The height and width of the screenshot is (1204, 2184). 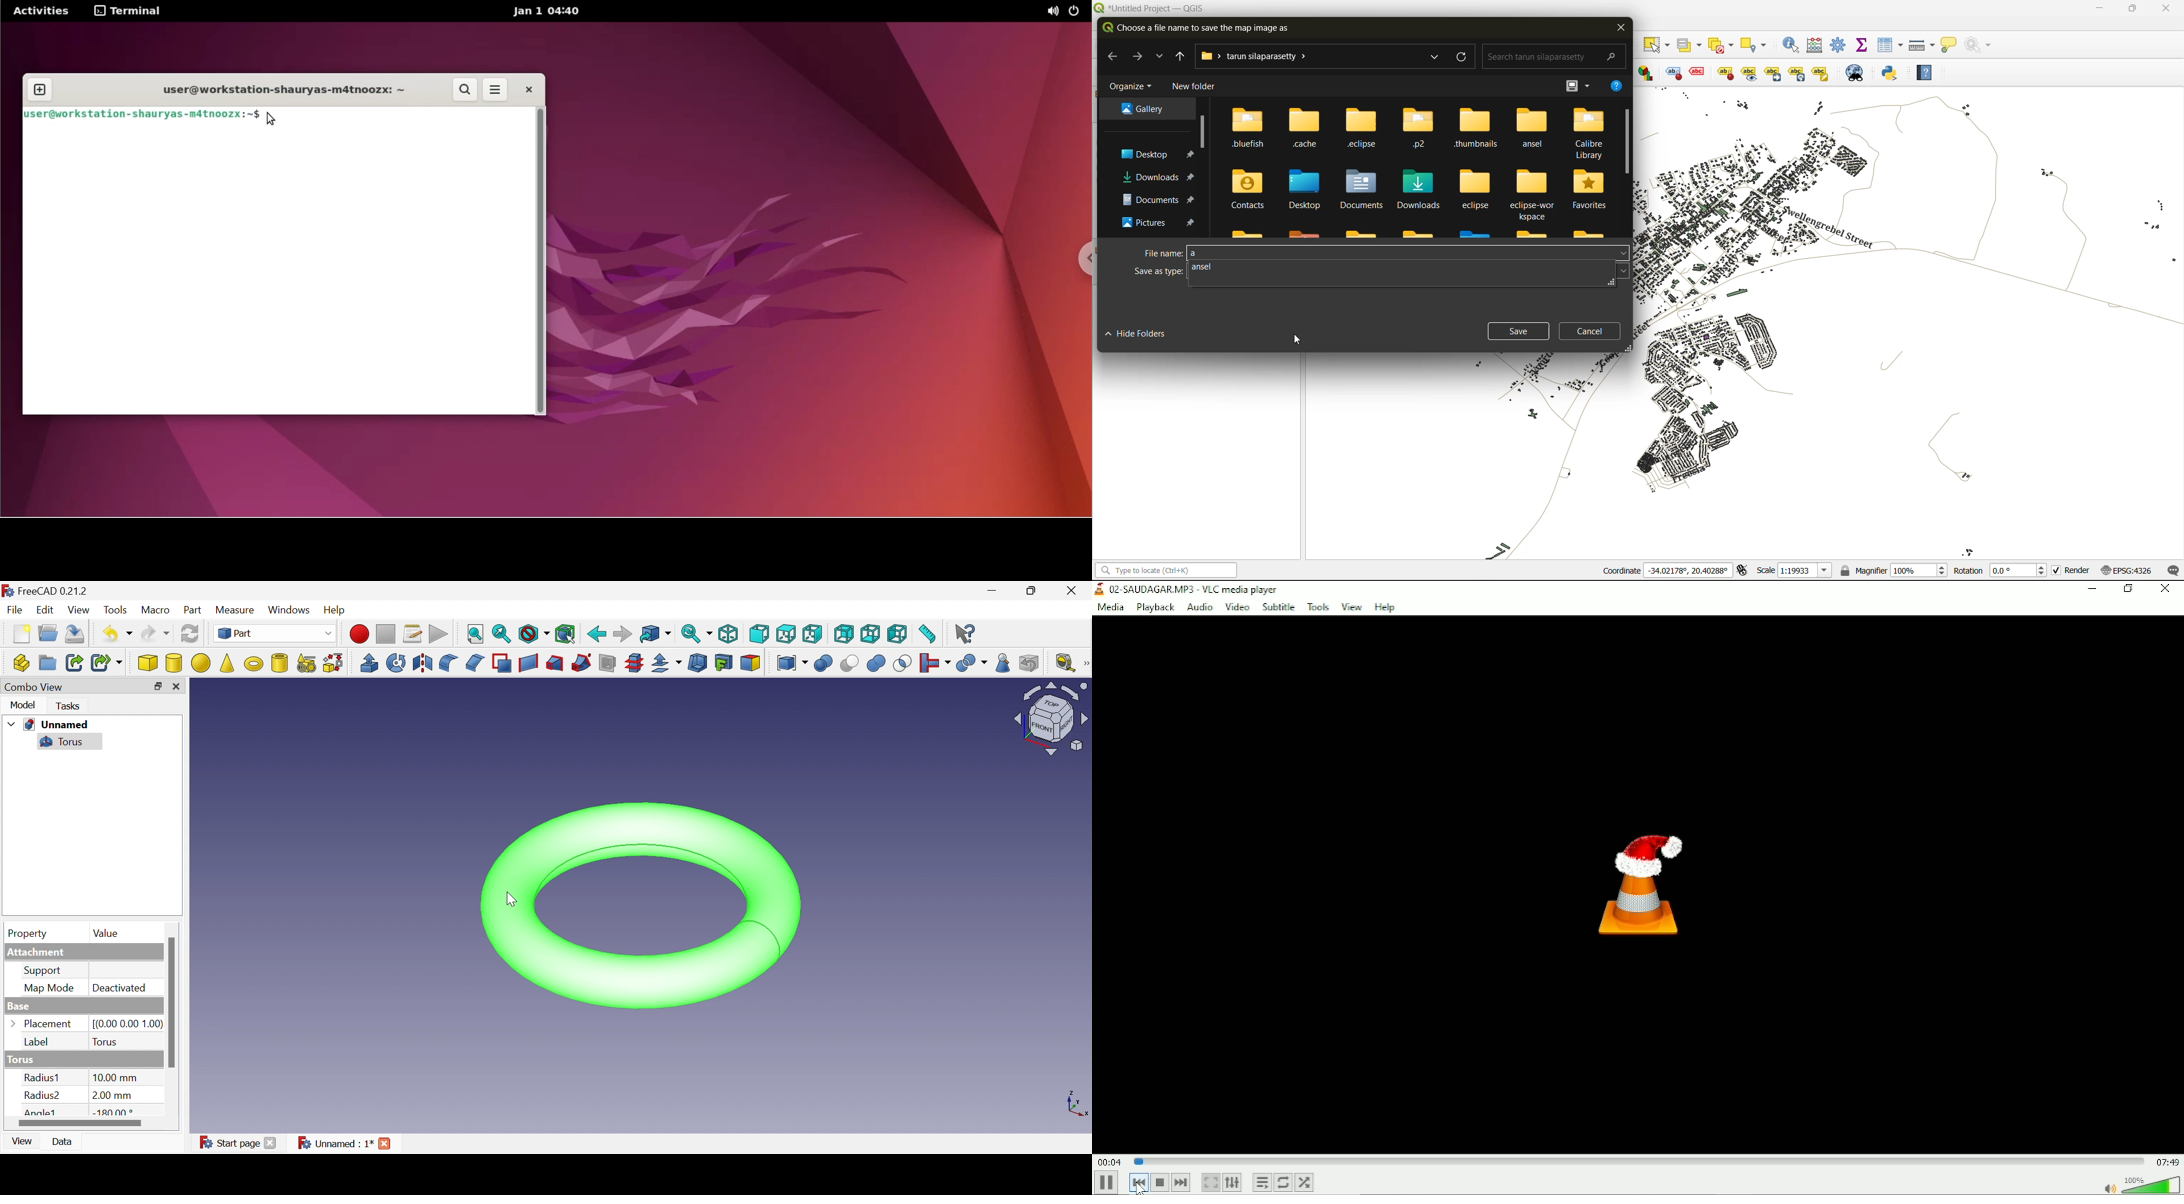 What do you see at coordinates (67, 707) in the screenshot?
I see `Tasks` at bounding box center [67, 707].